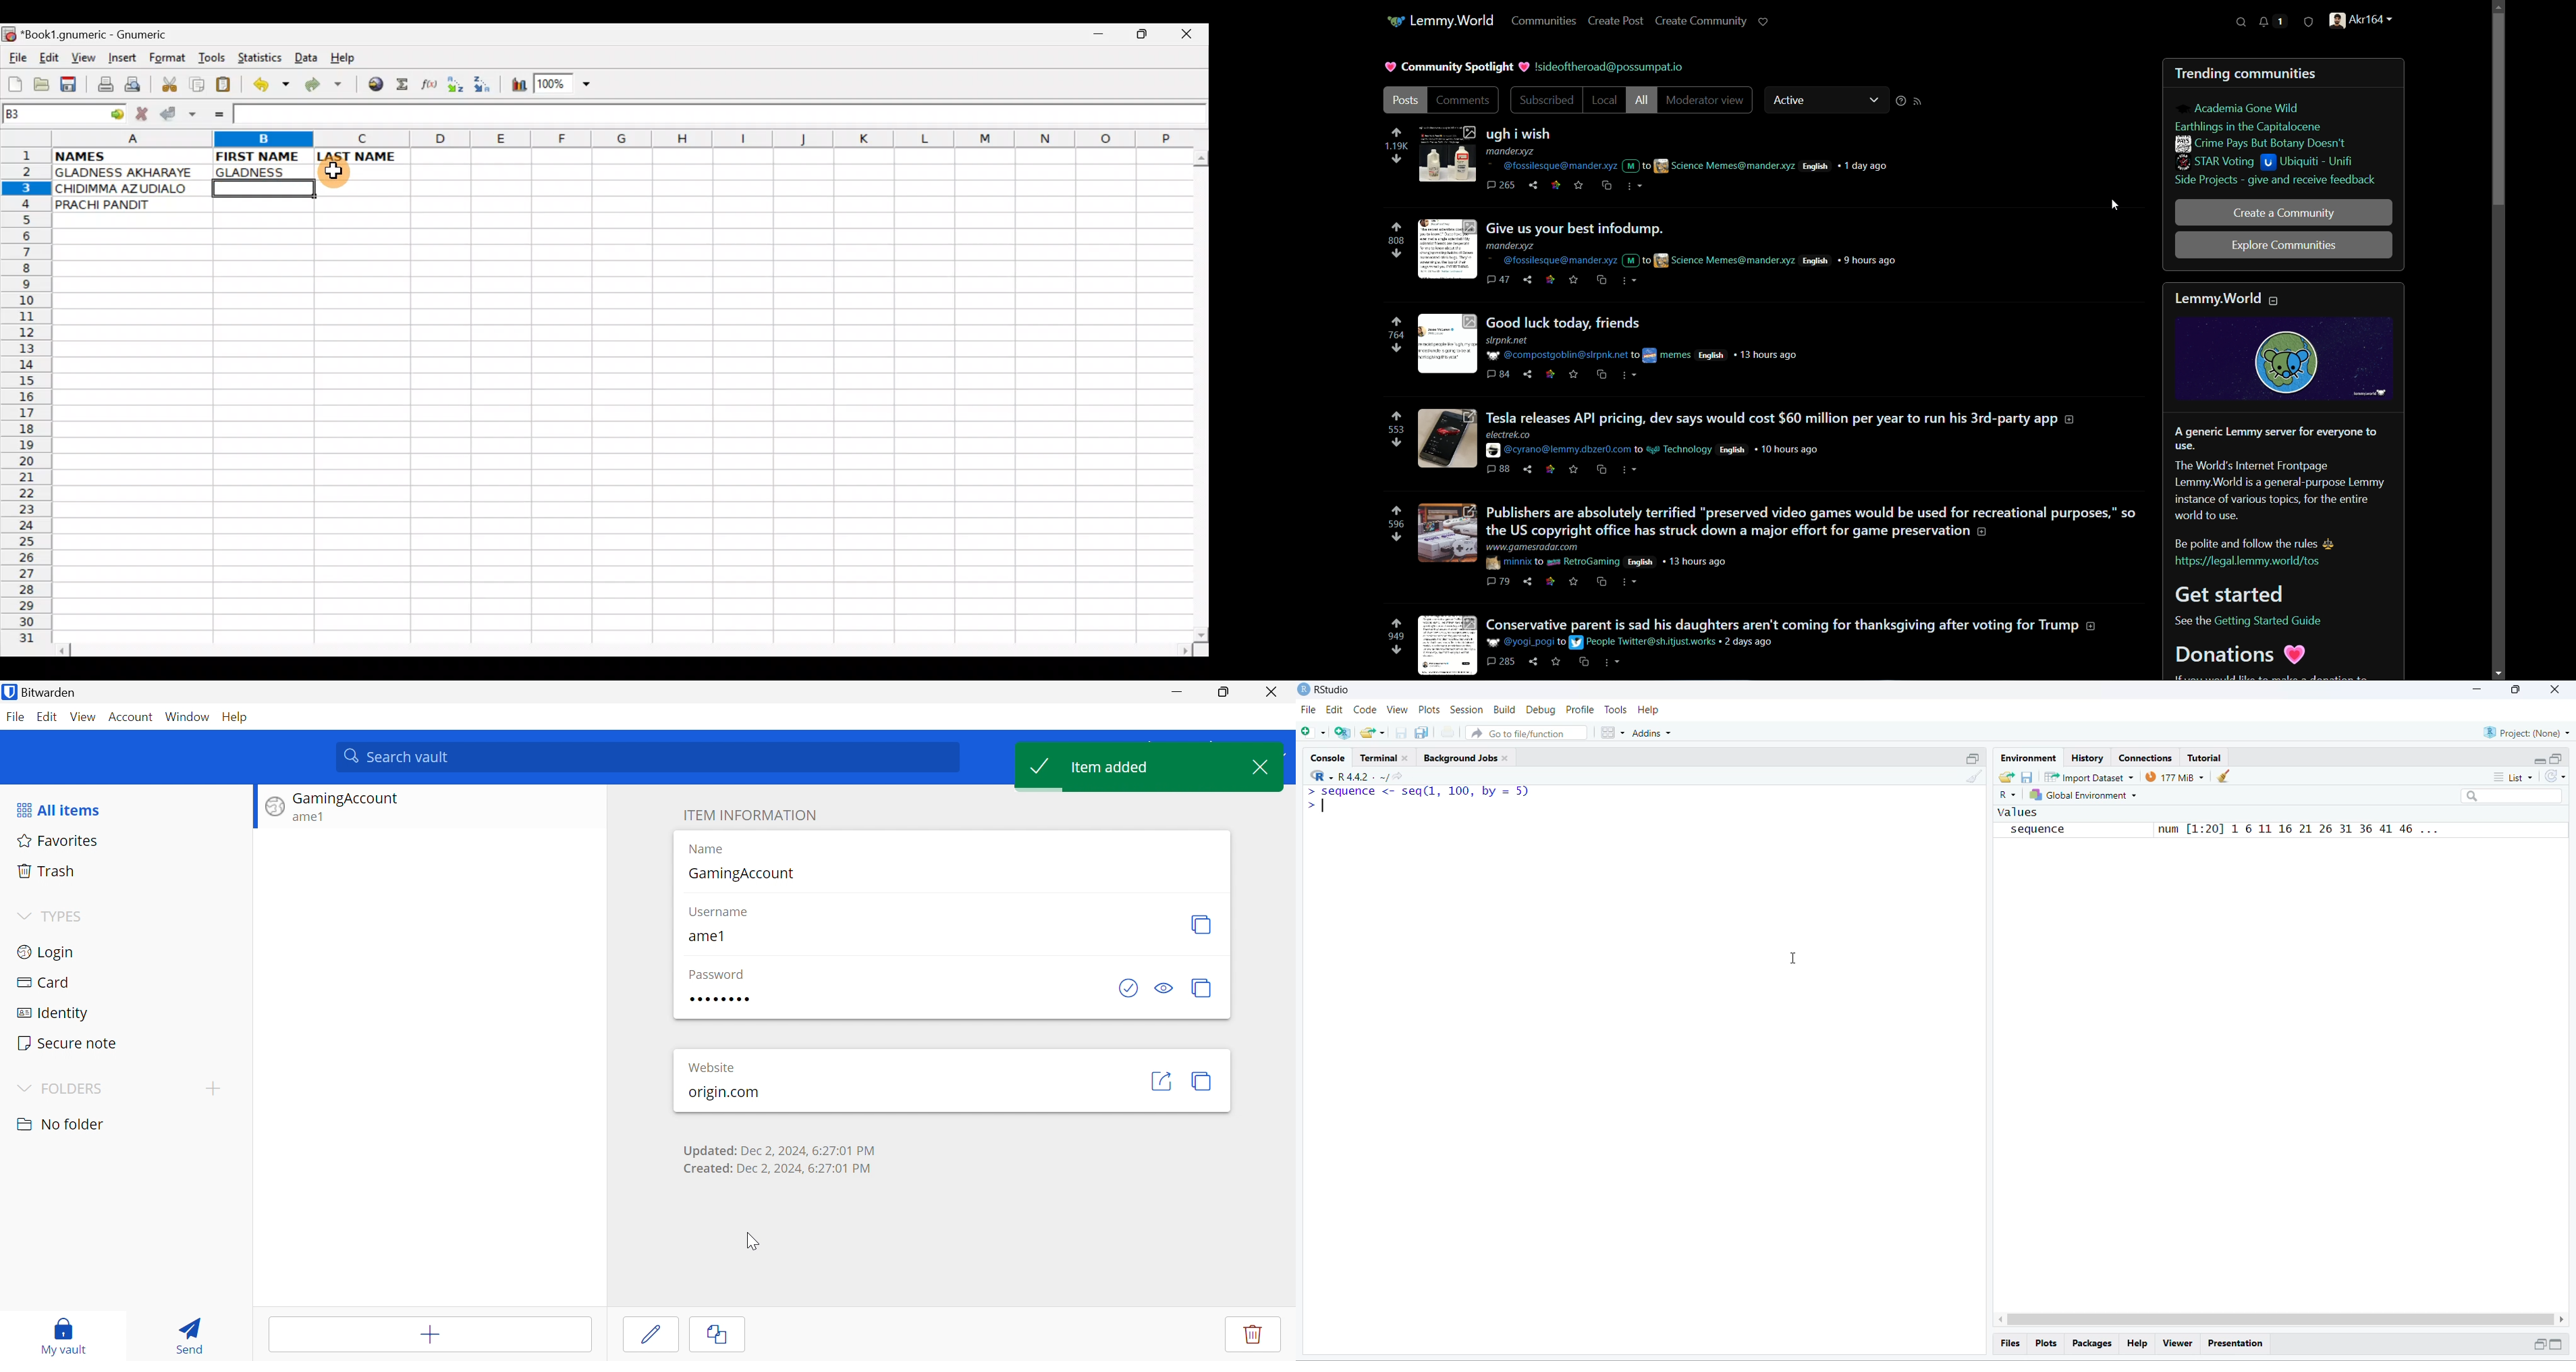 Image resolution: width=2576 pixels, height=1372 pixels. I want to click on Send, so click(189, 1334).